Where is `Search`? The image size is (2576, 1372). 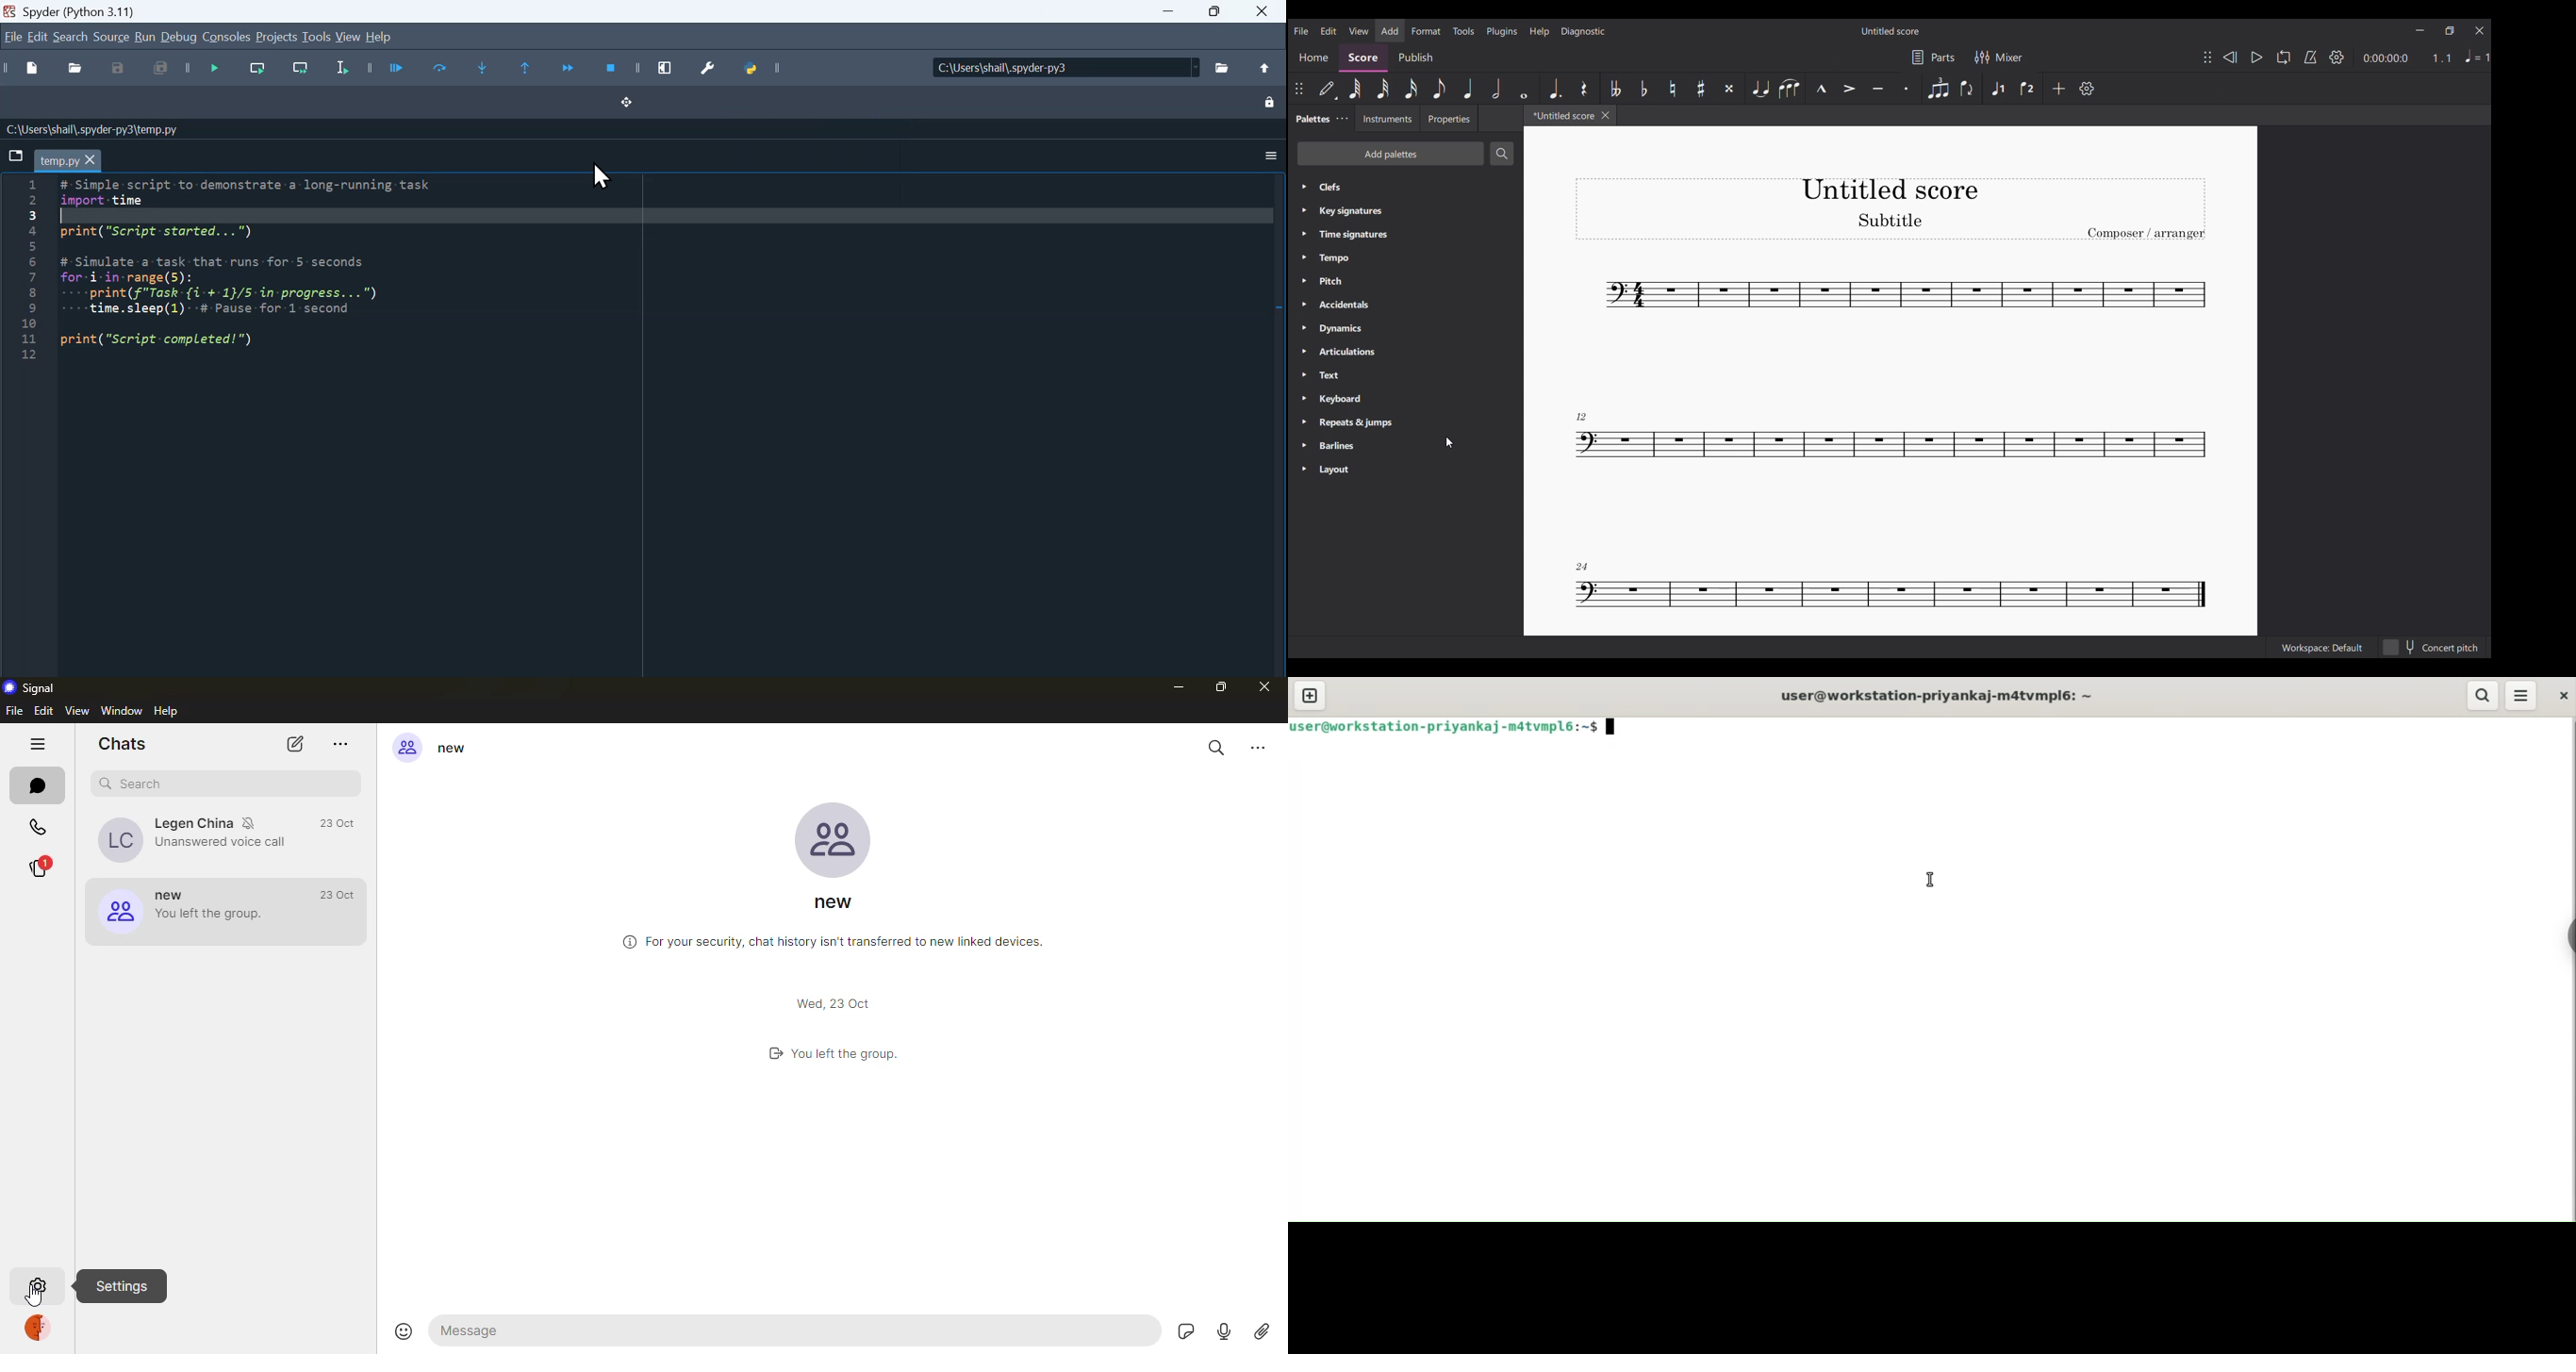
Search is located at coordinates (71, 38).